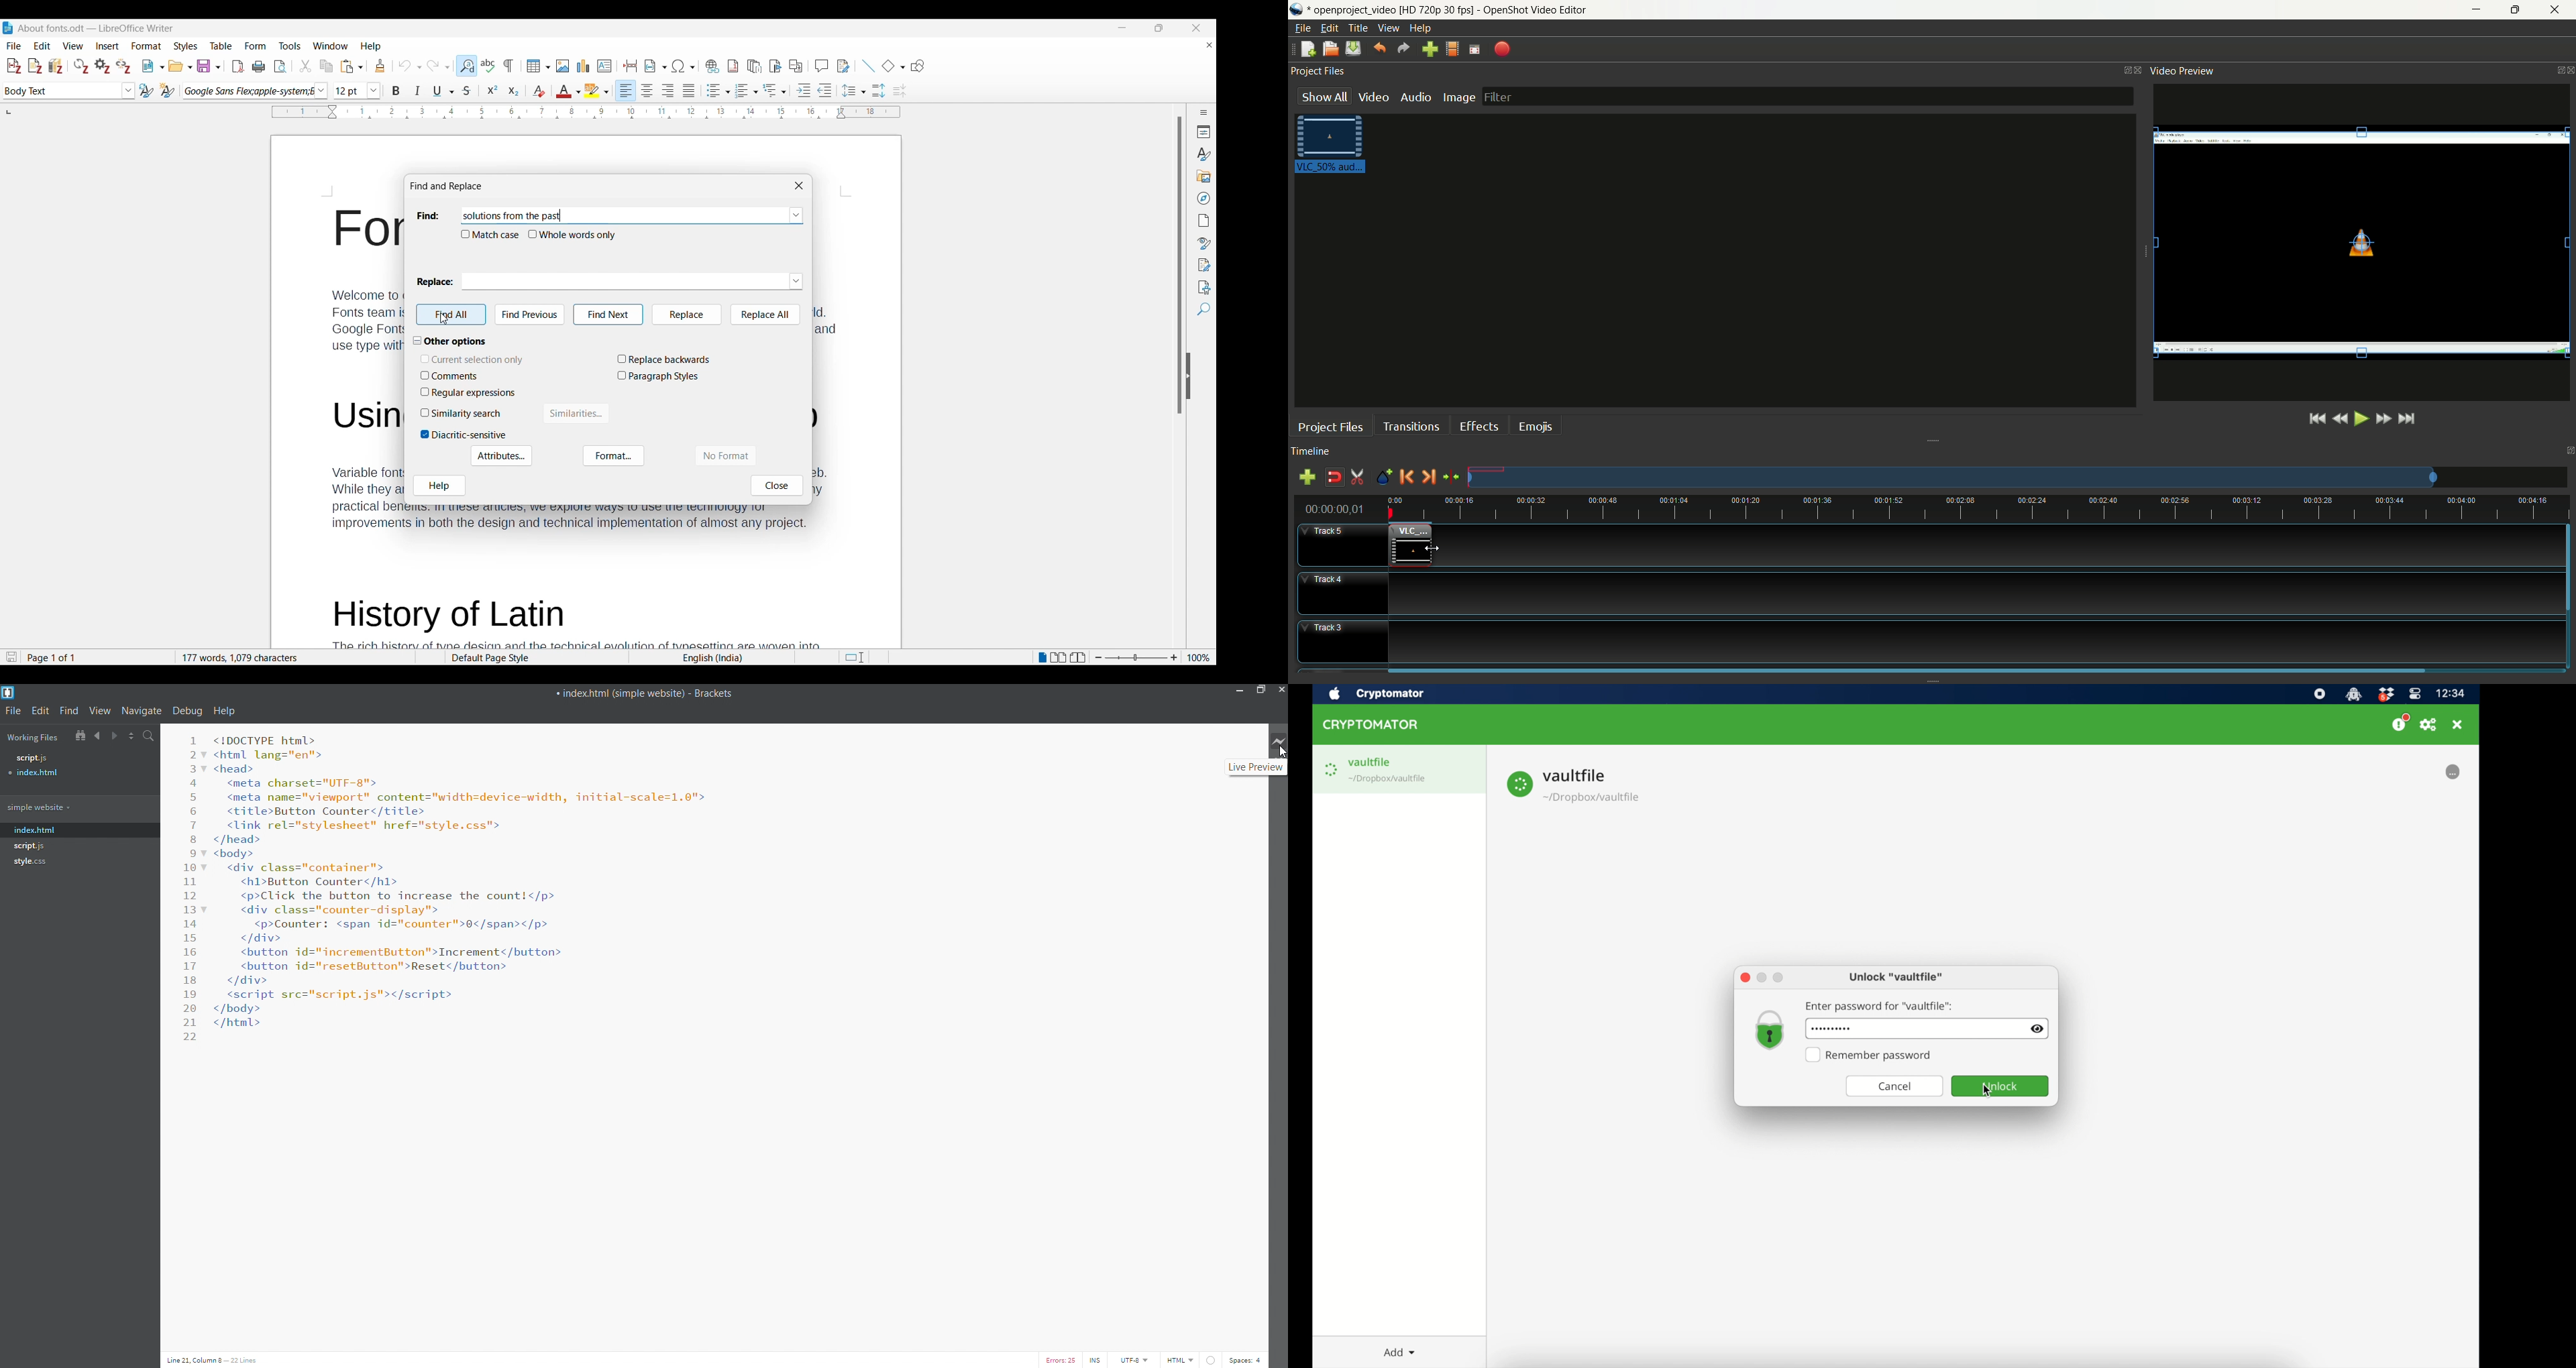 This screenshot has height=1372, width=2576. I want to click on Toggle for whole words only, so click(573, 235).